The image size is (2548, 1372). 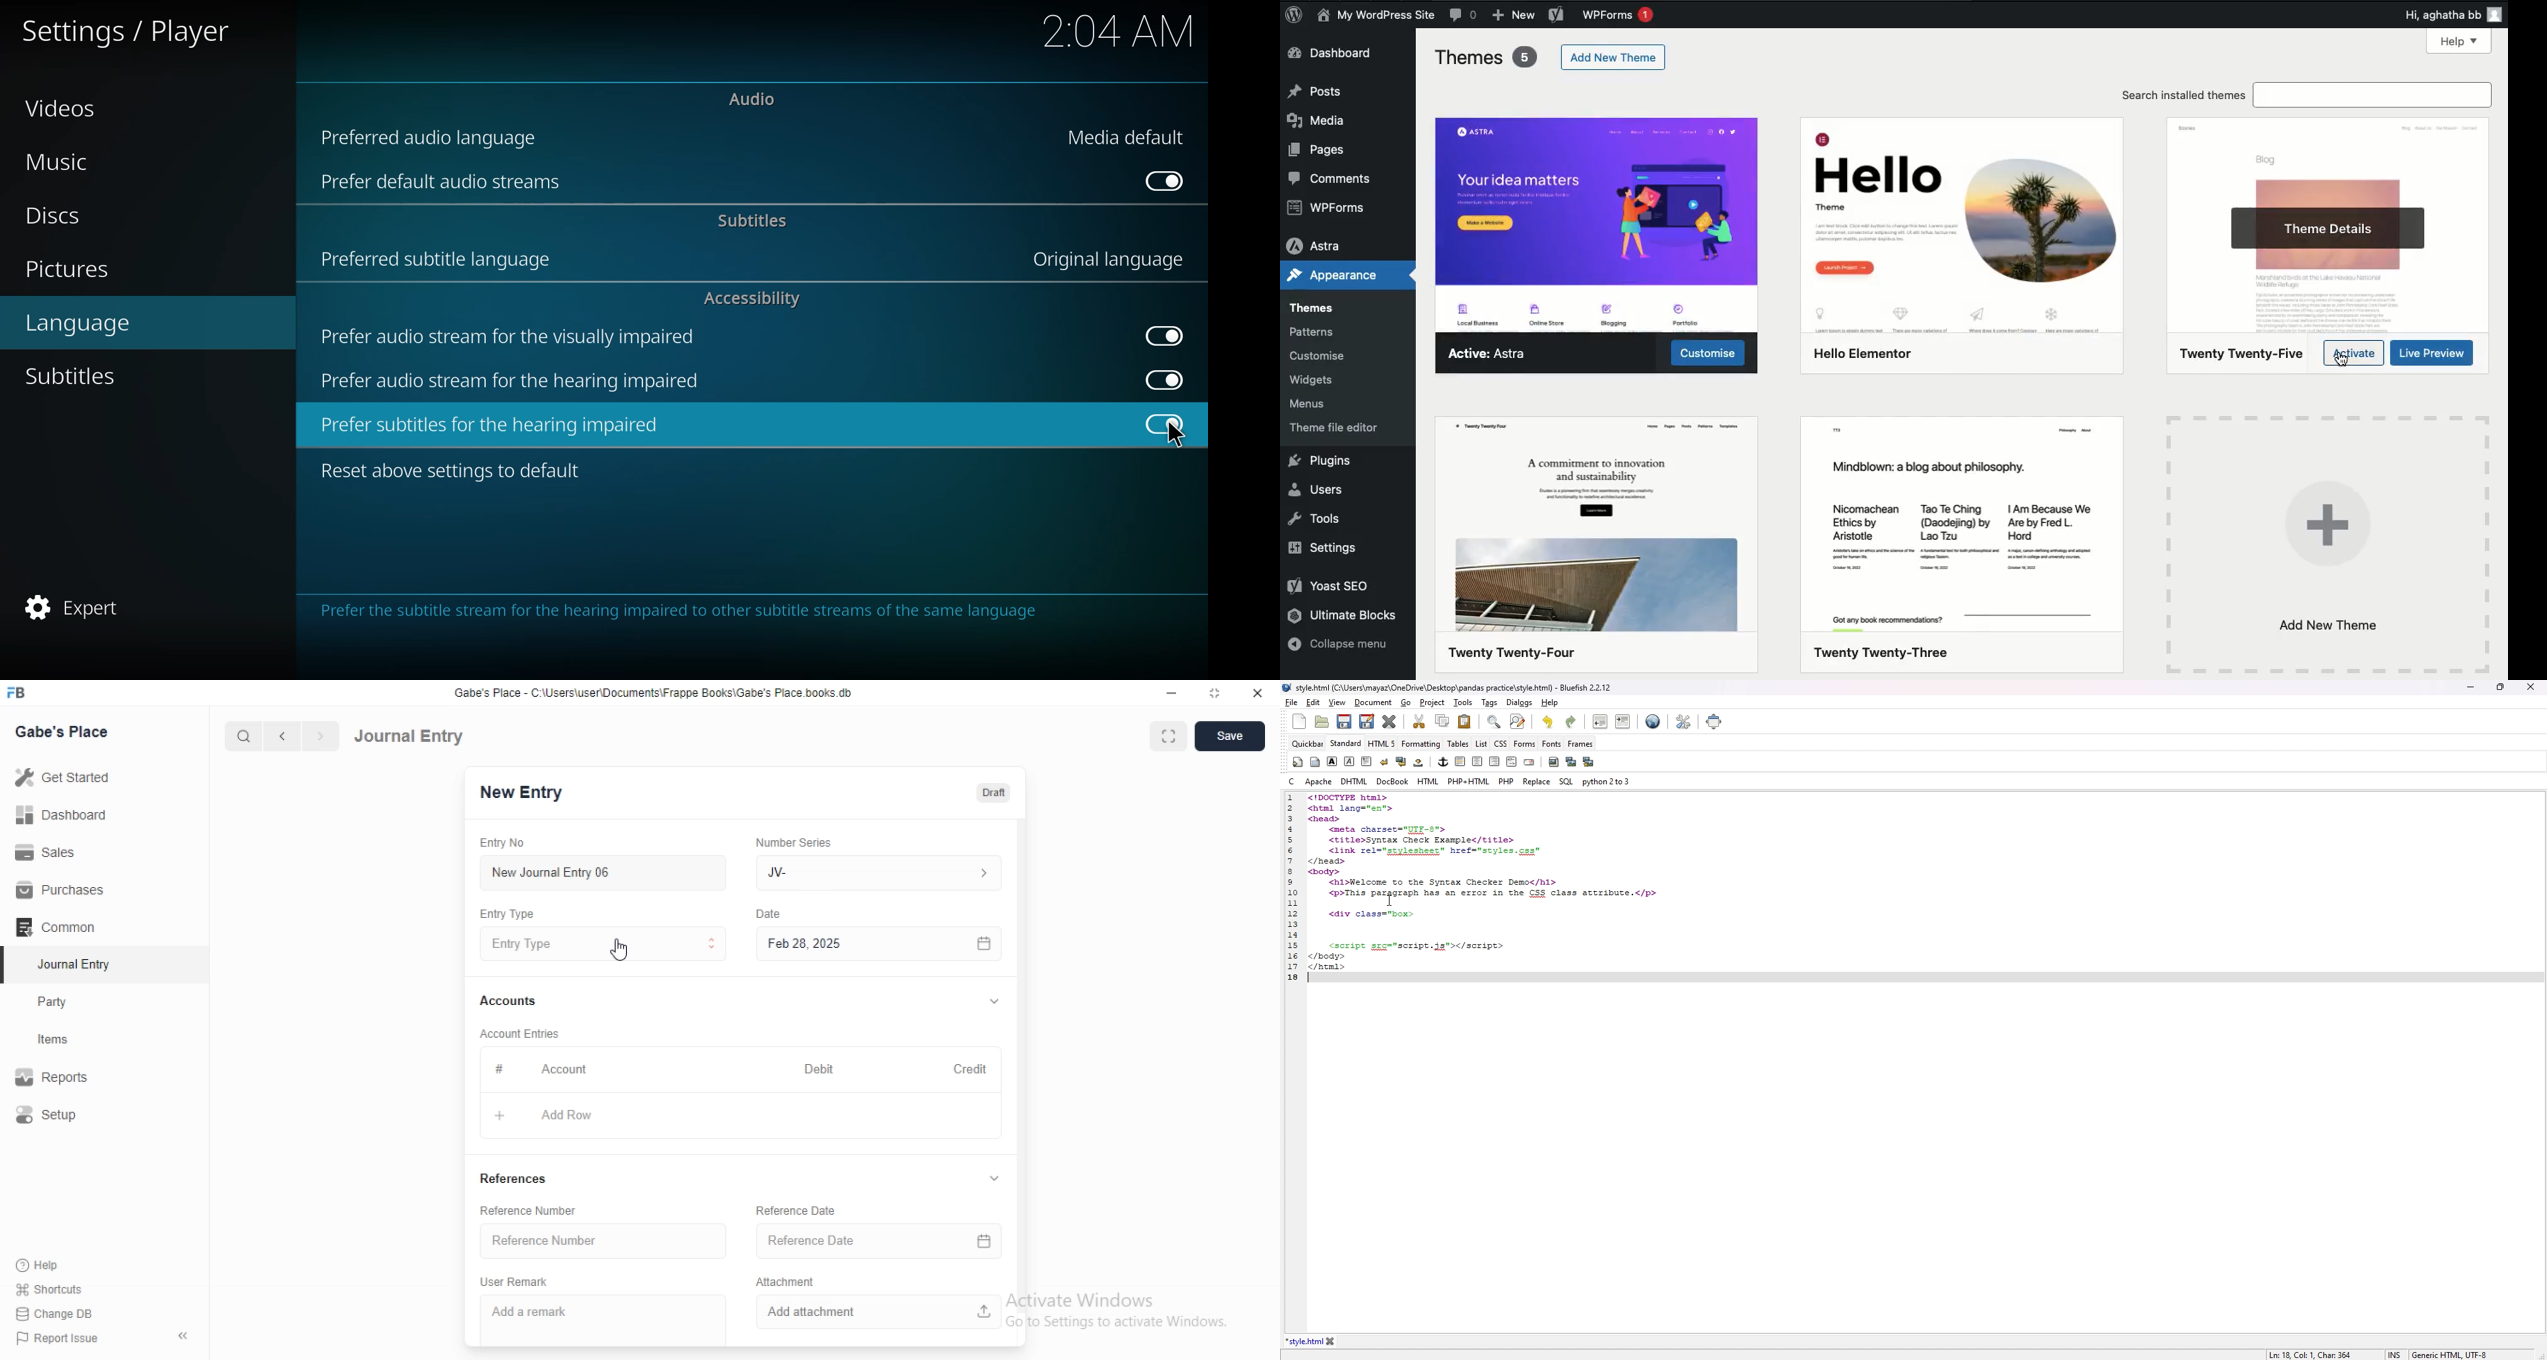 I want to click on web preview, so click(x=1653, y=721).